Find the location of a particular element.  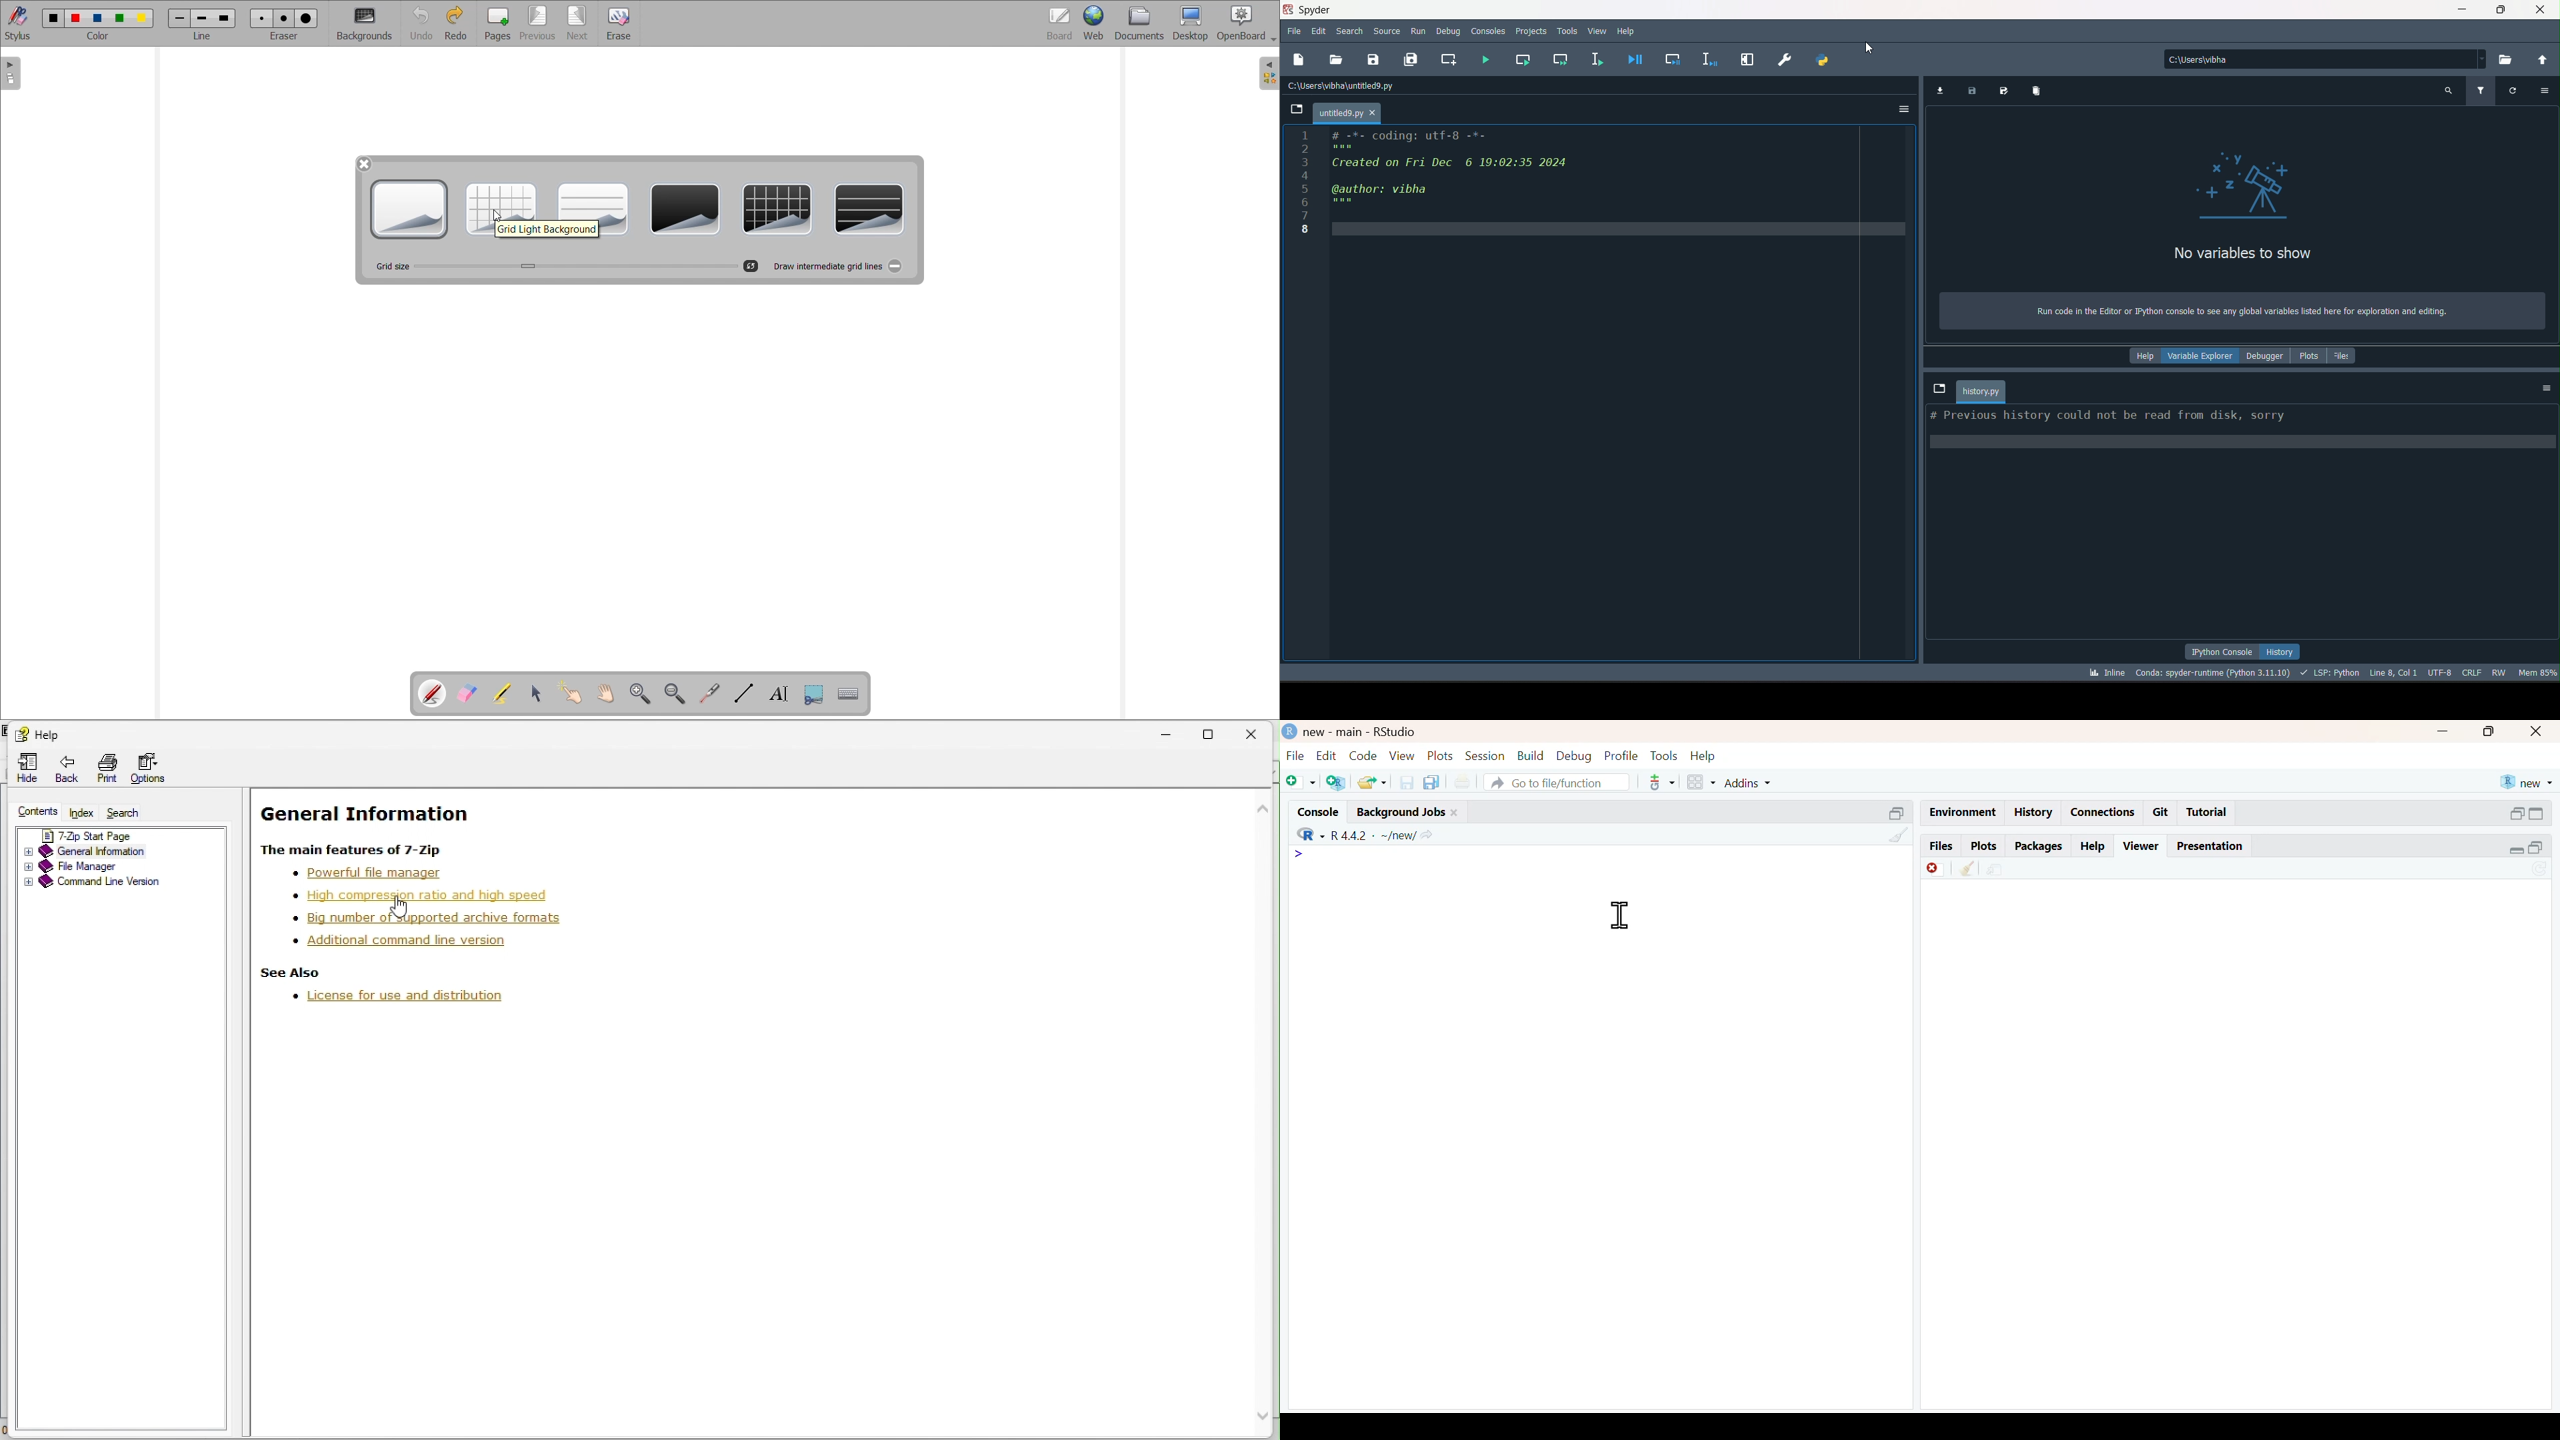

browse tabs is located at coordinates (1939, 390).